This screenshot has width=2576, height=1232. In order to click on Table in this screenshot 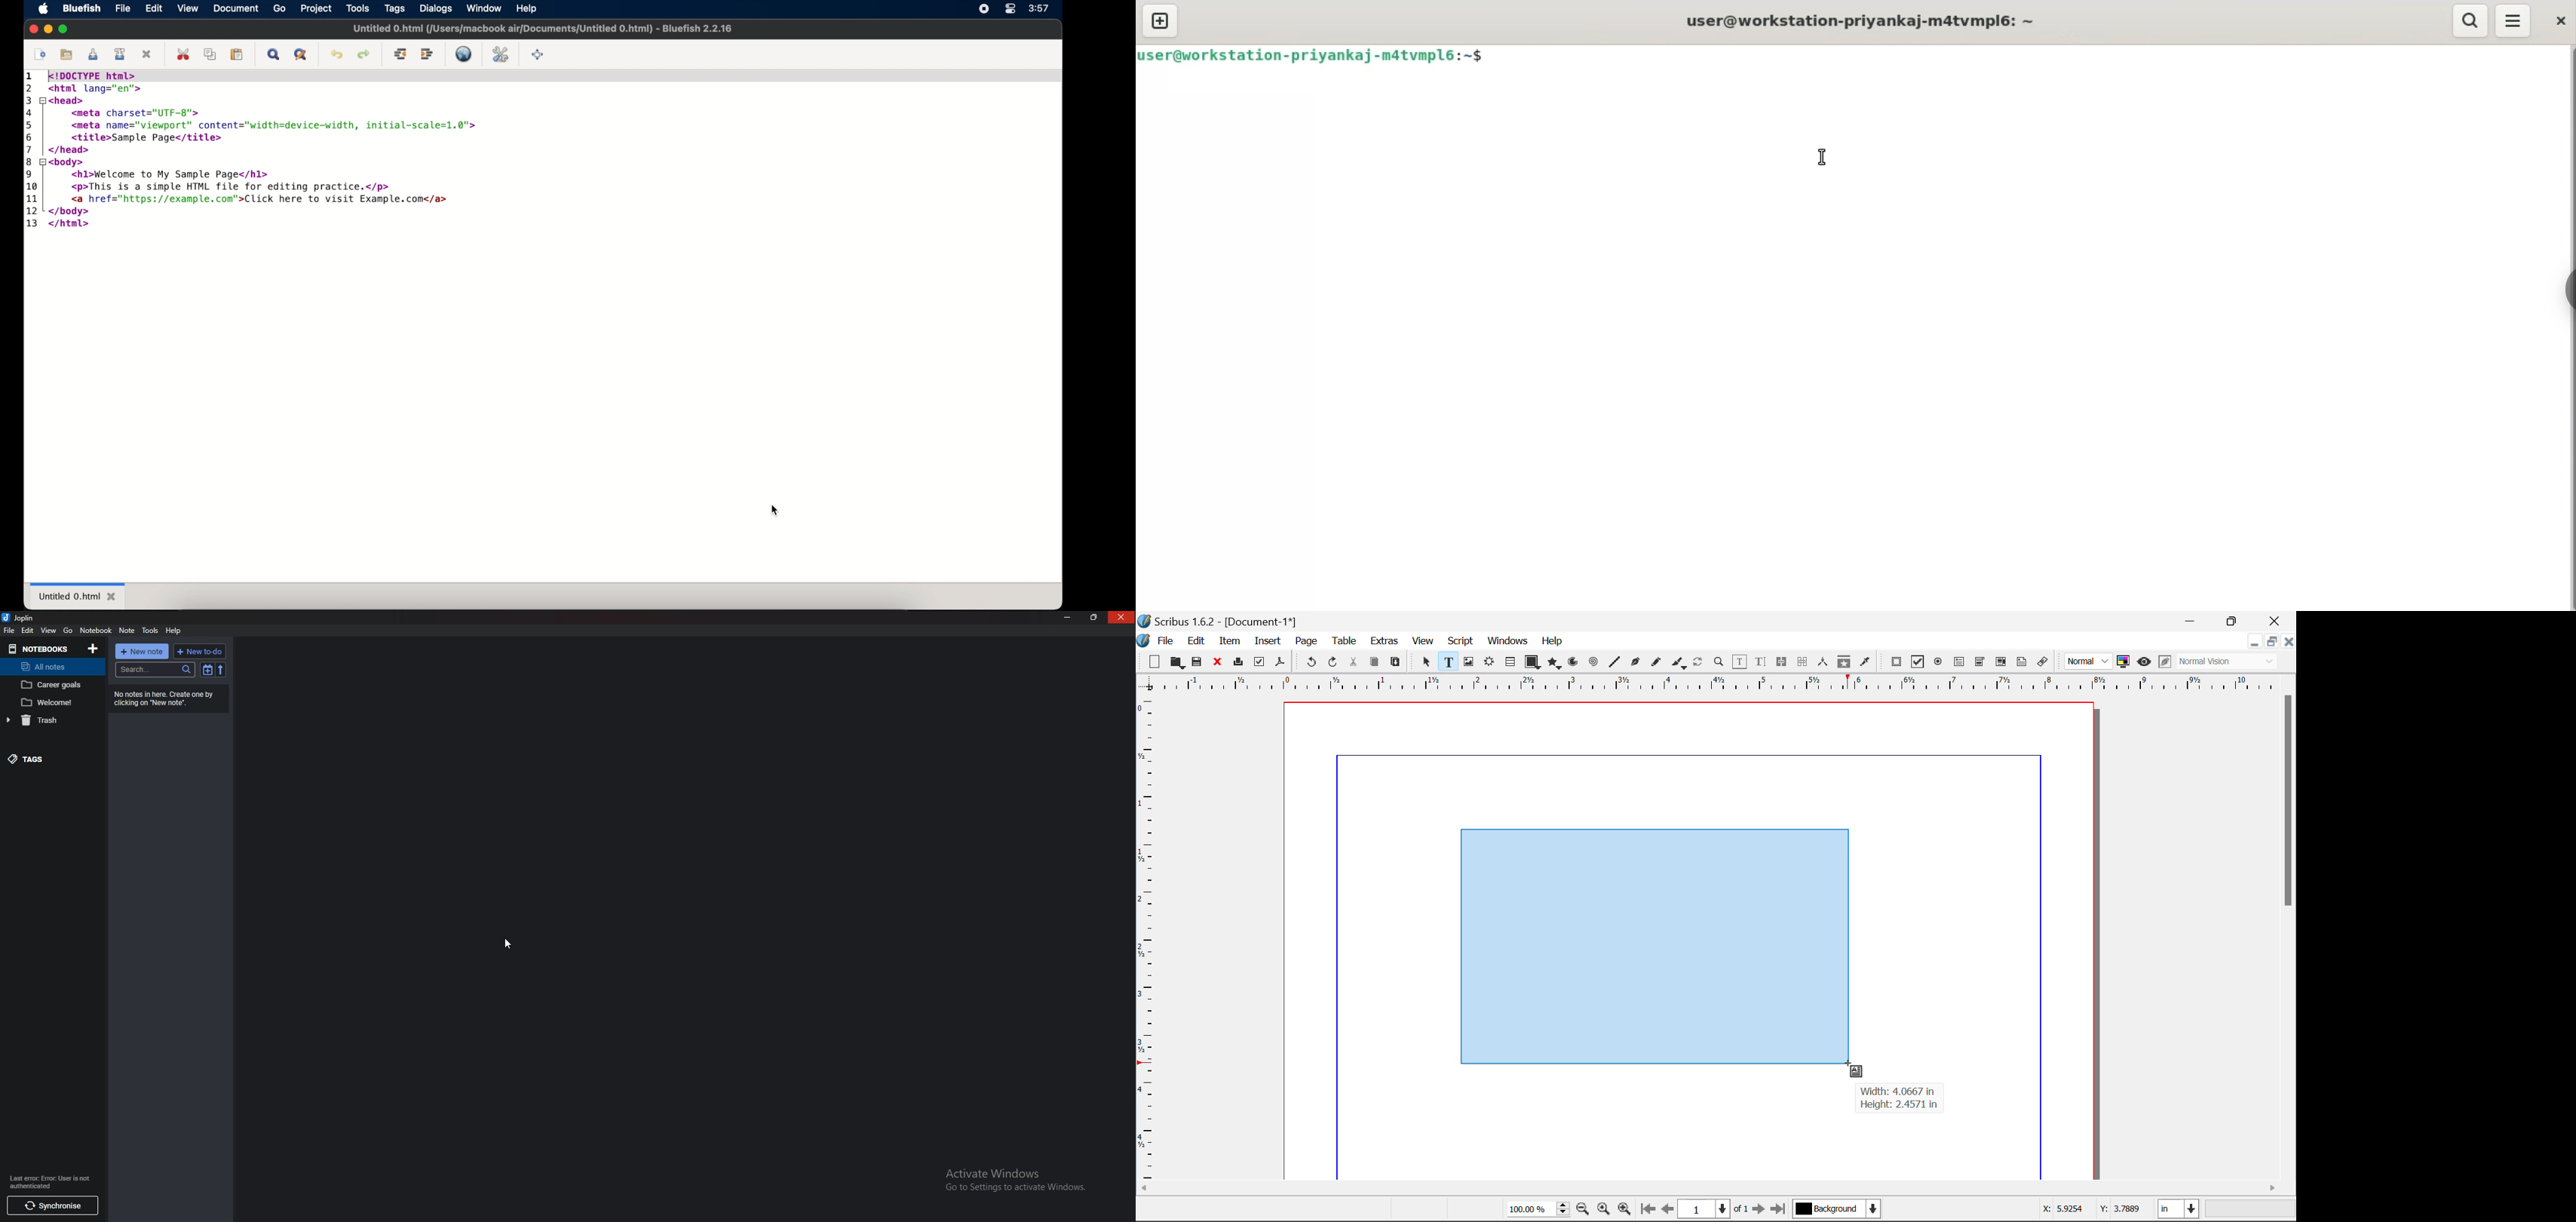, I will do `click(1344, 640)`.